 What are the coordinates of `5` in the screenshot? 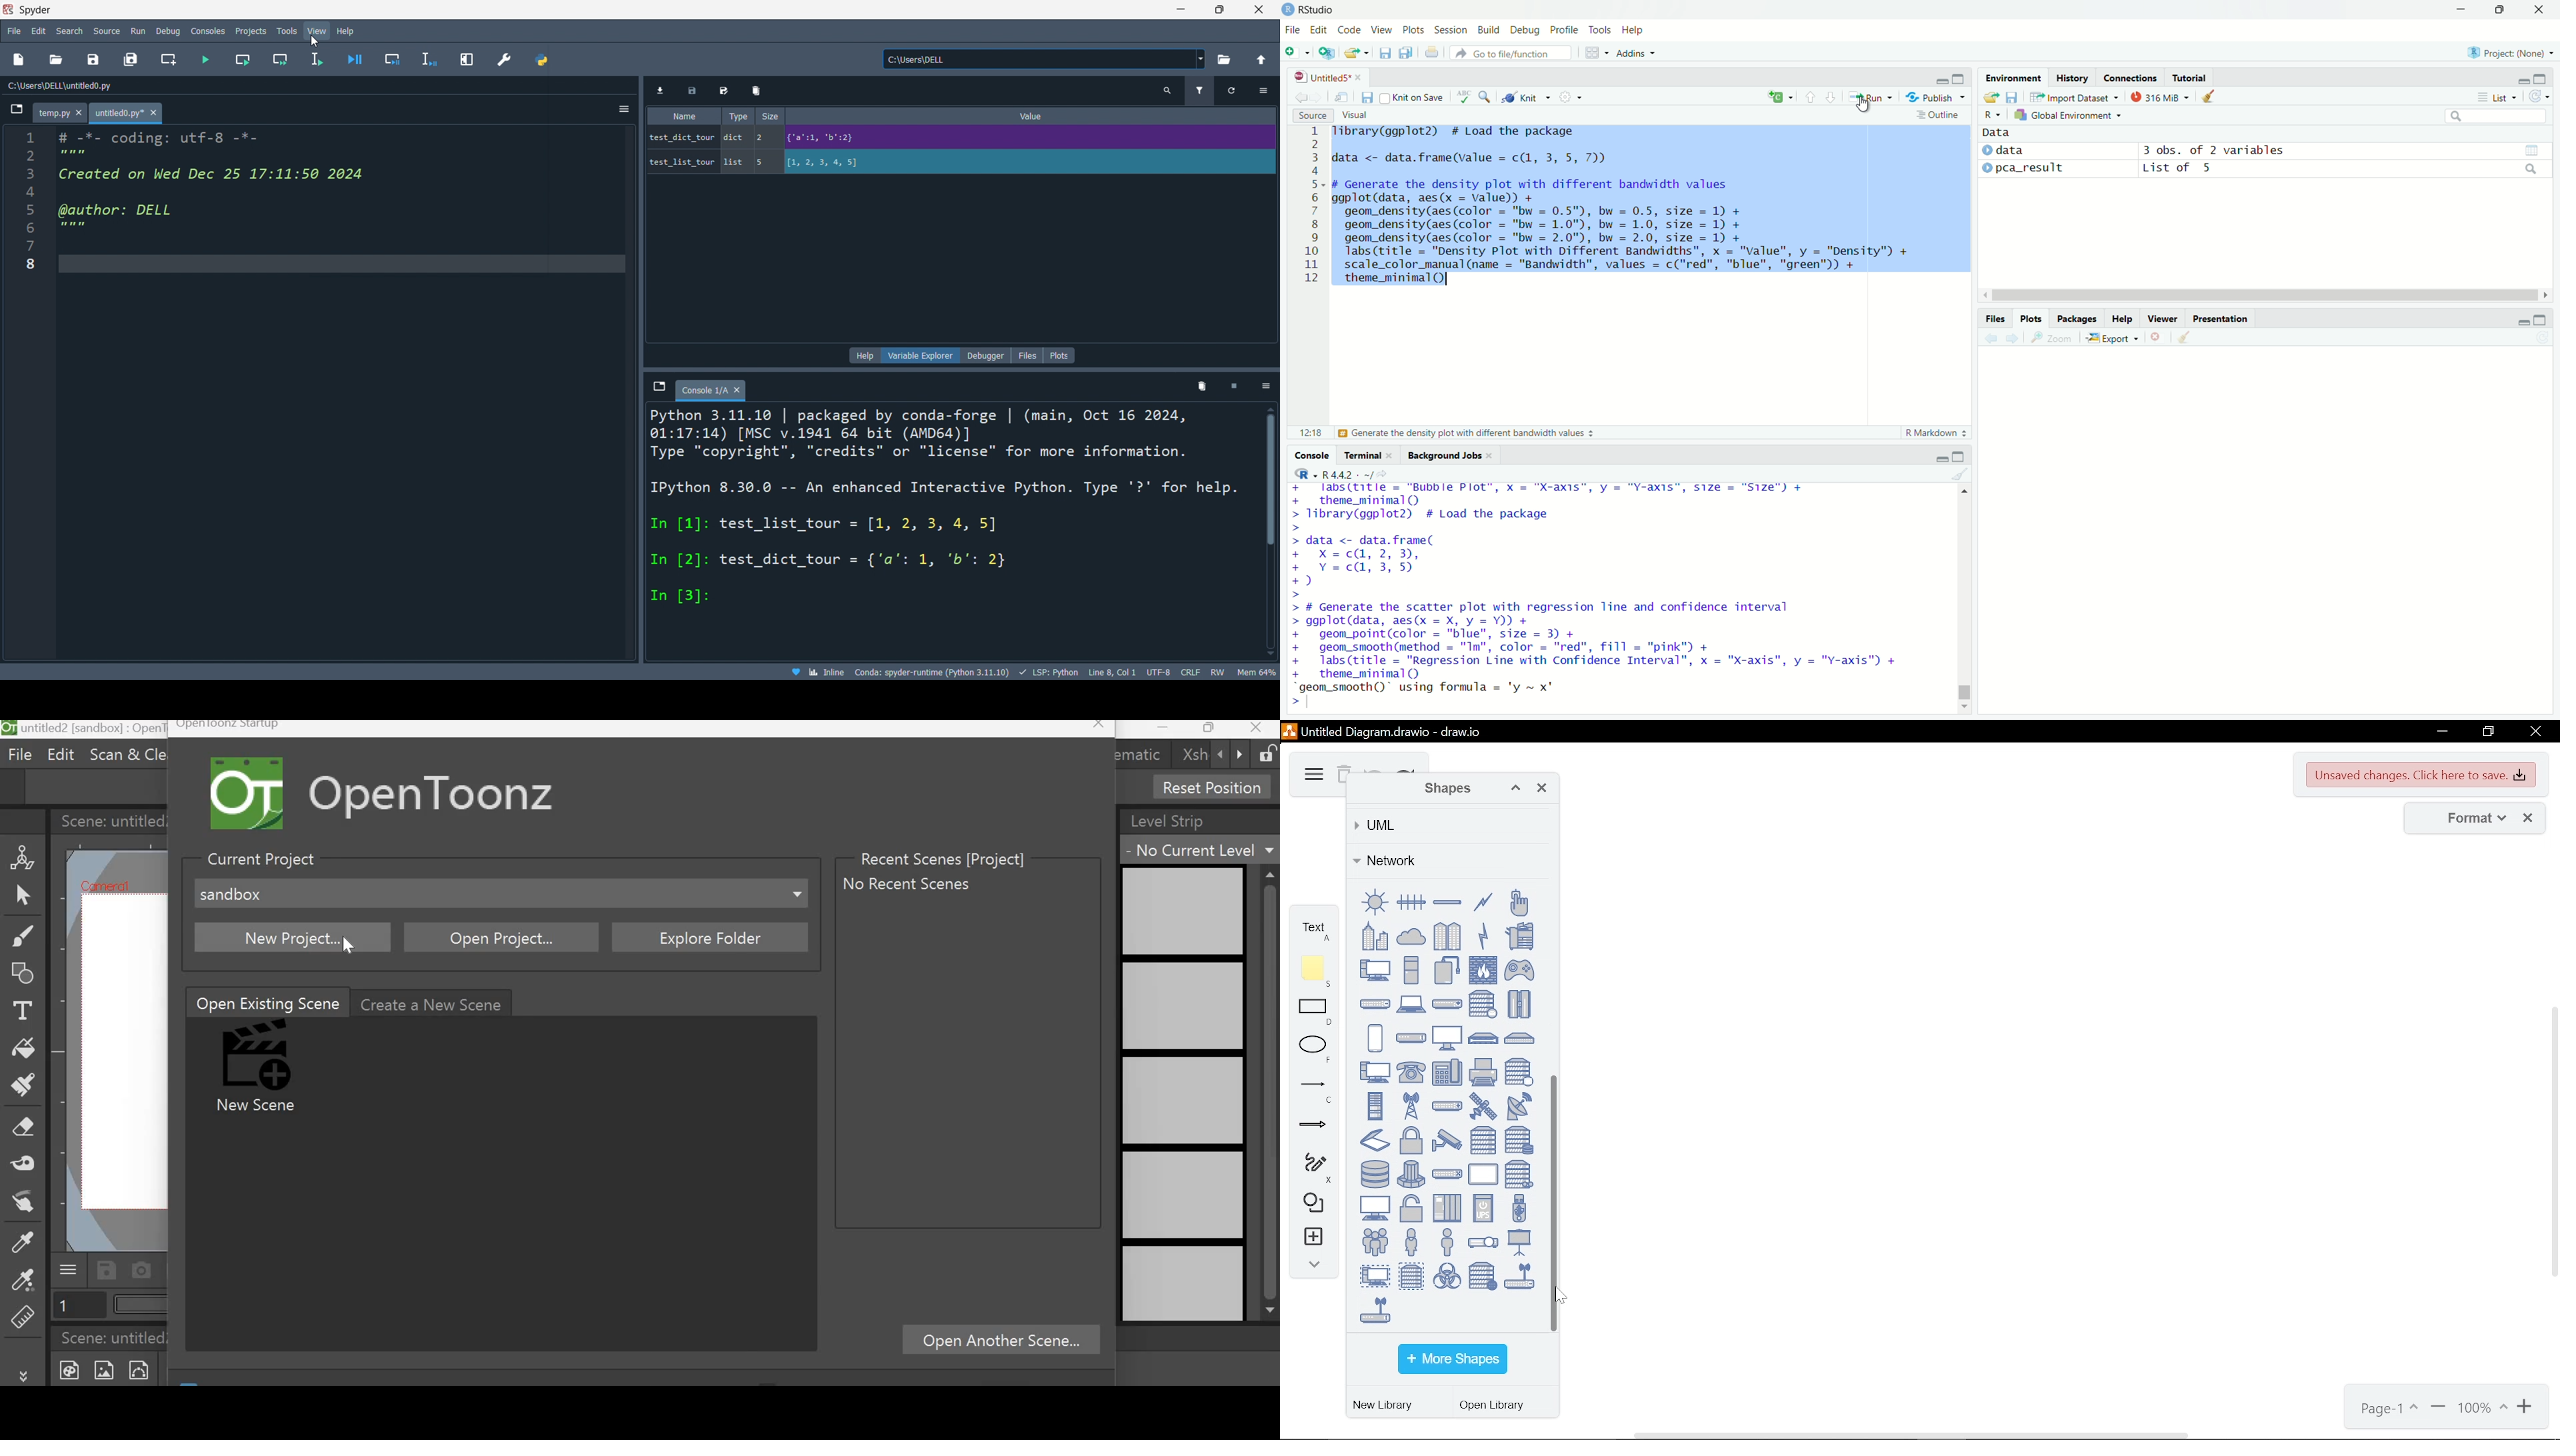 It's located at (765, 162).